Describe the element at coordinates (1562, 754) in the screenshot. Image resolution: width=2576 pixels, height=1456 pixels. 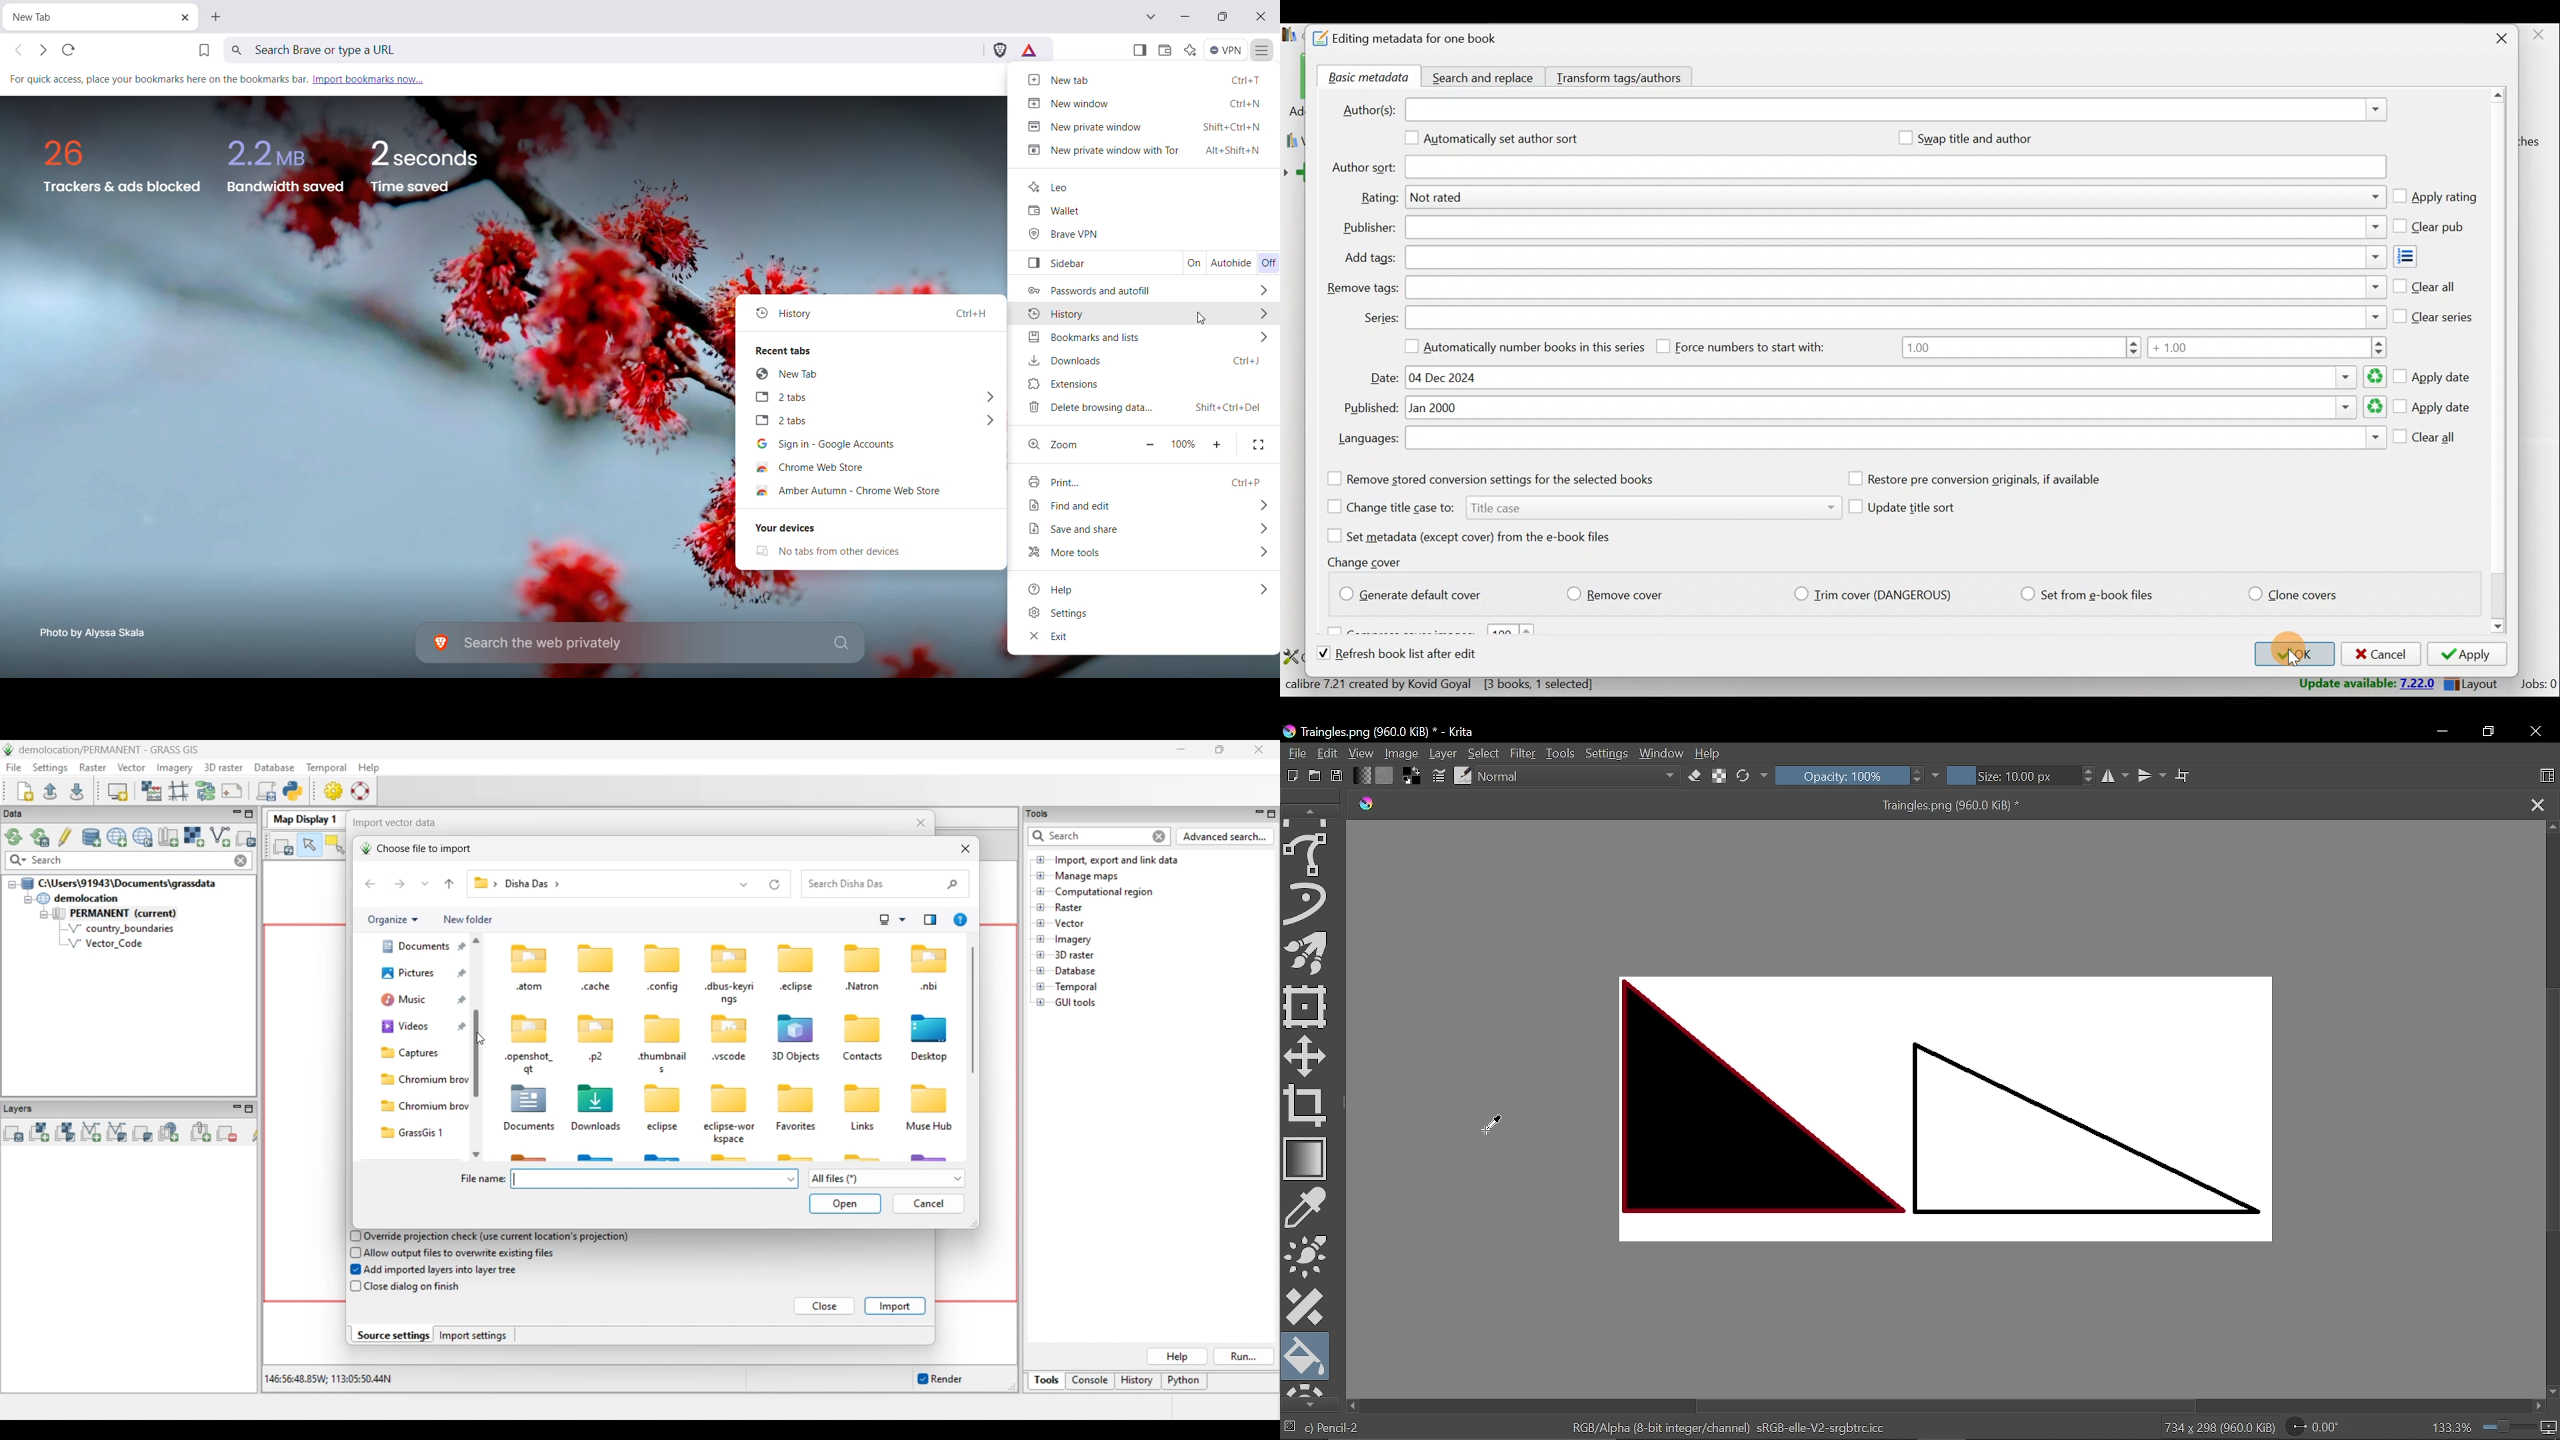
I see `Tools` at that location.